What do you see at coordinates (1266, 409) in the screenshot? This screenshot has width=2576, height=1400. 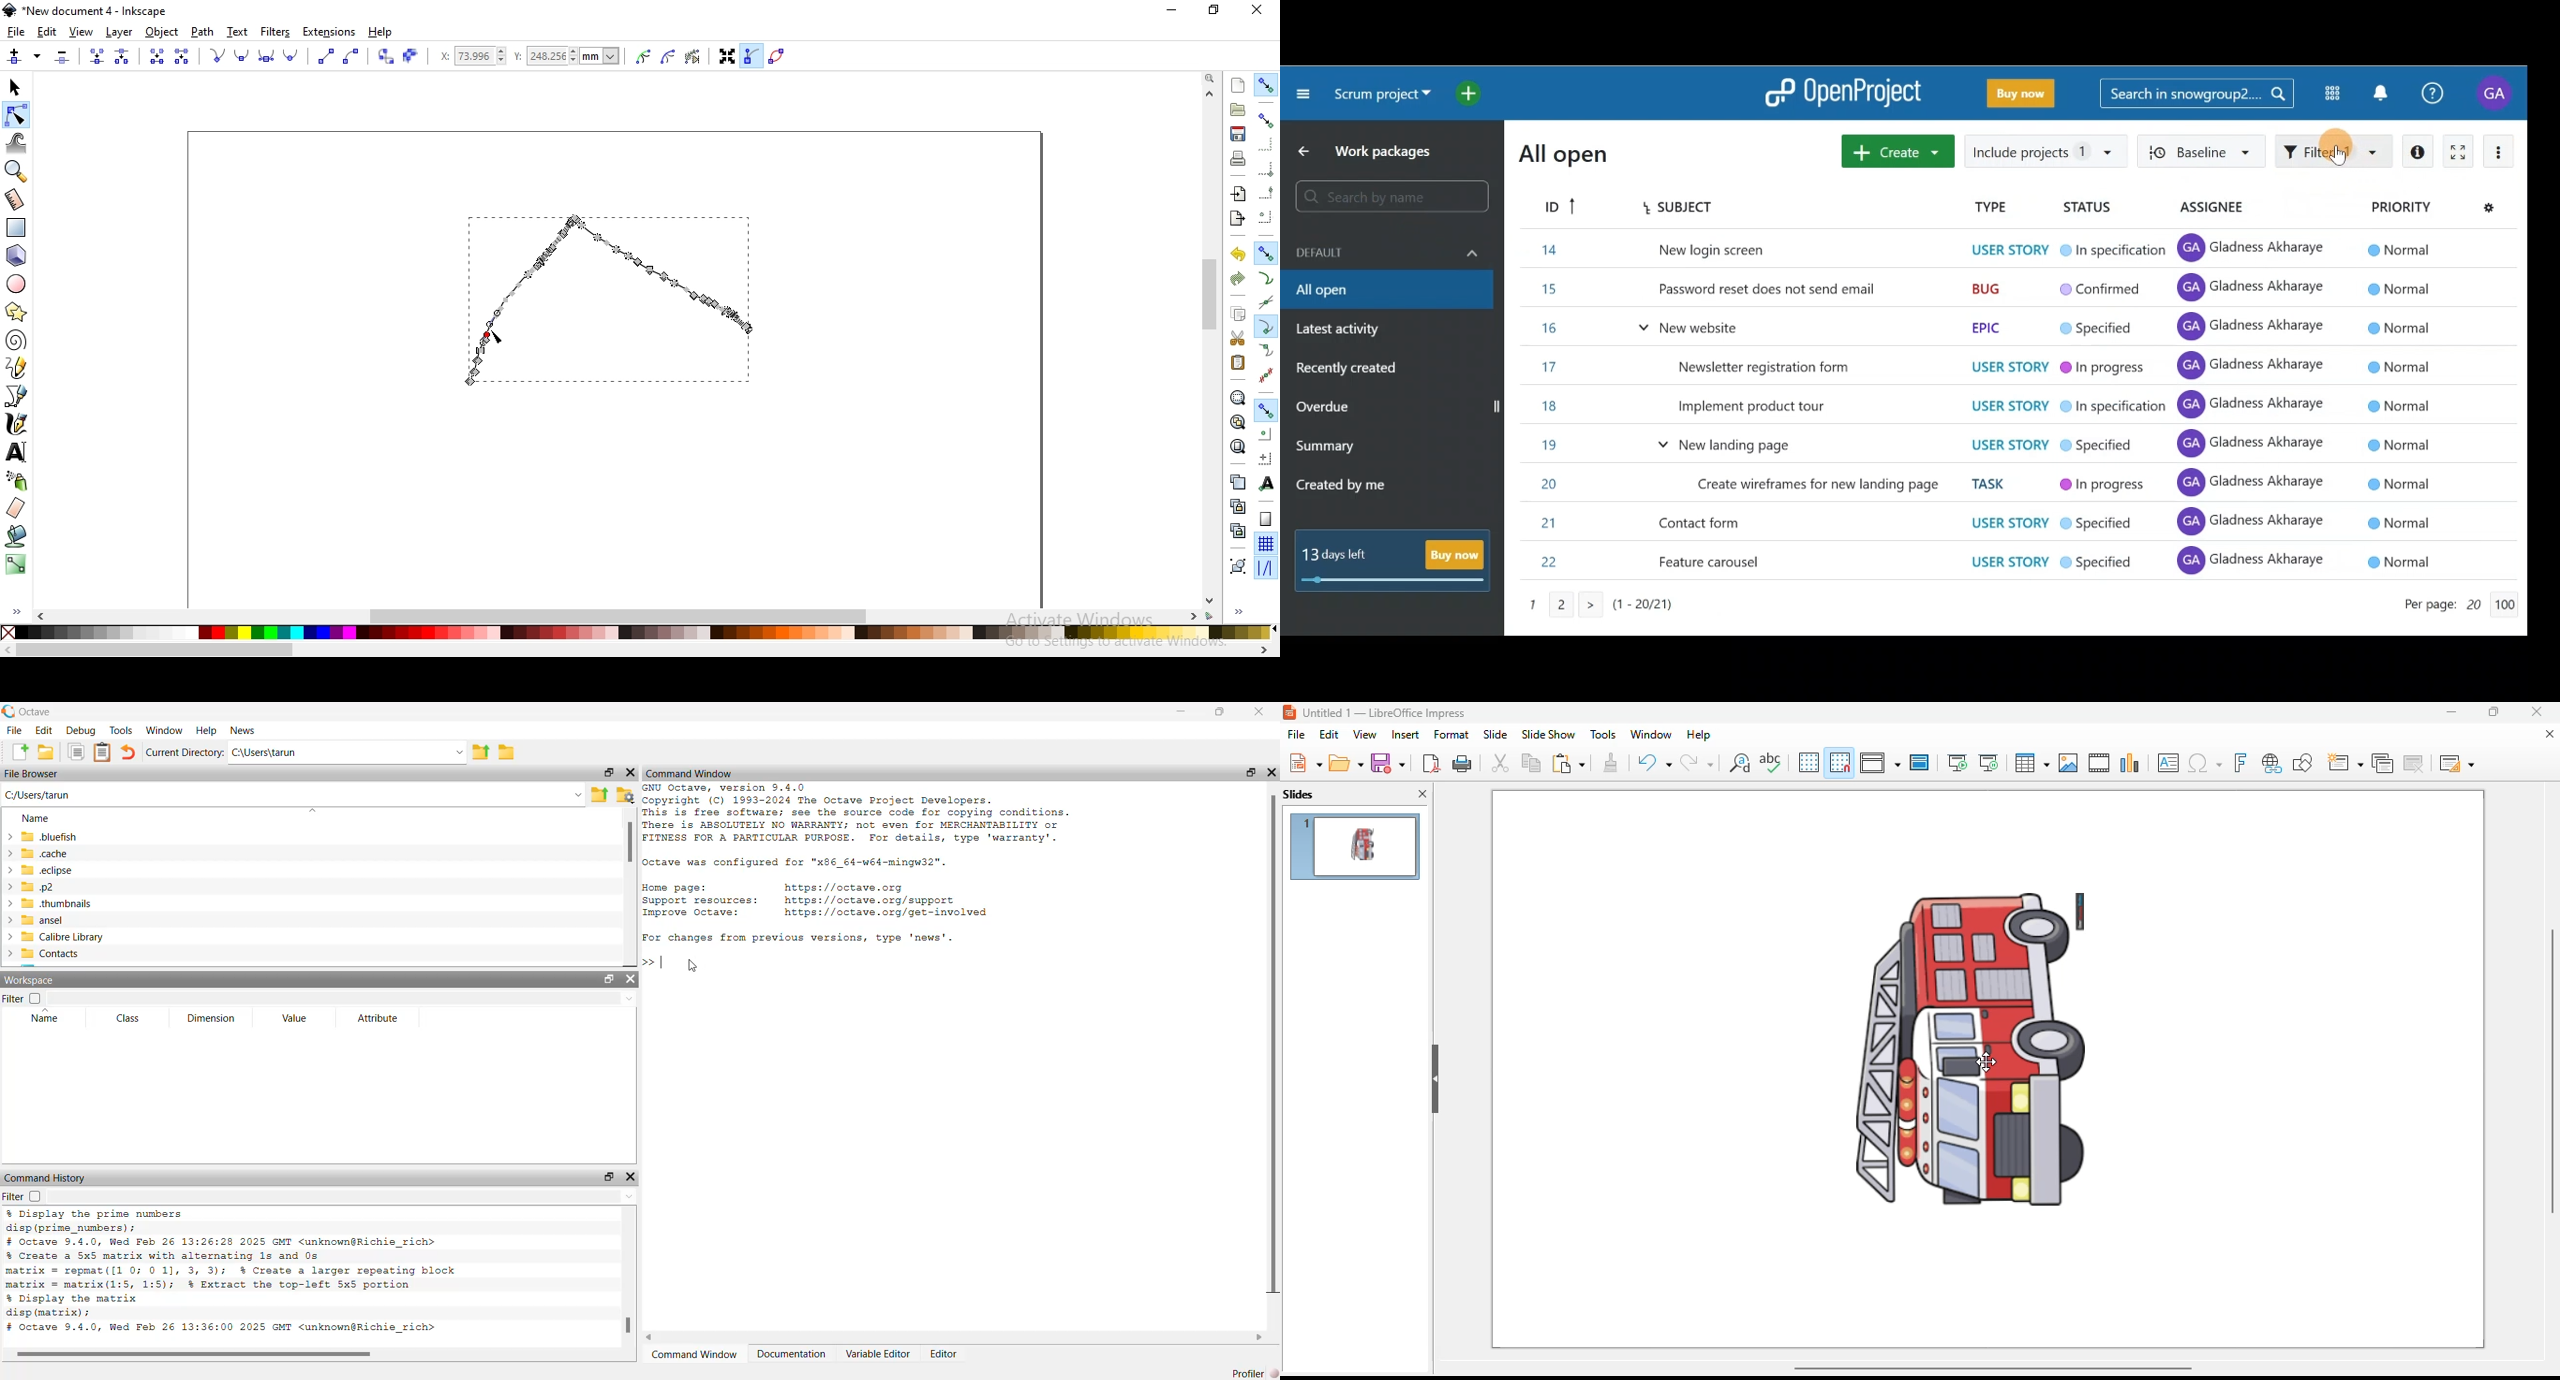 I see `snap other points` at bounding box center [1266, 409].